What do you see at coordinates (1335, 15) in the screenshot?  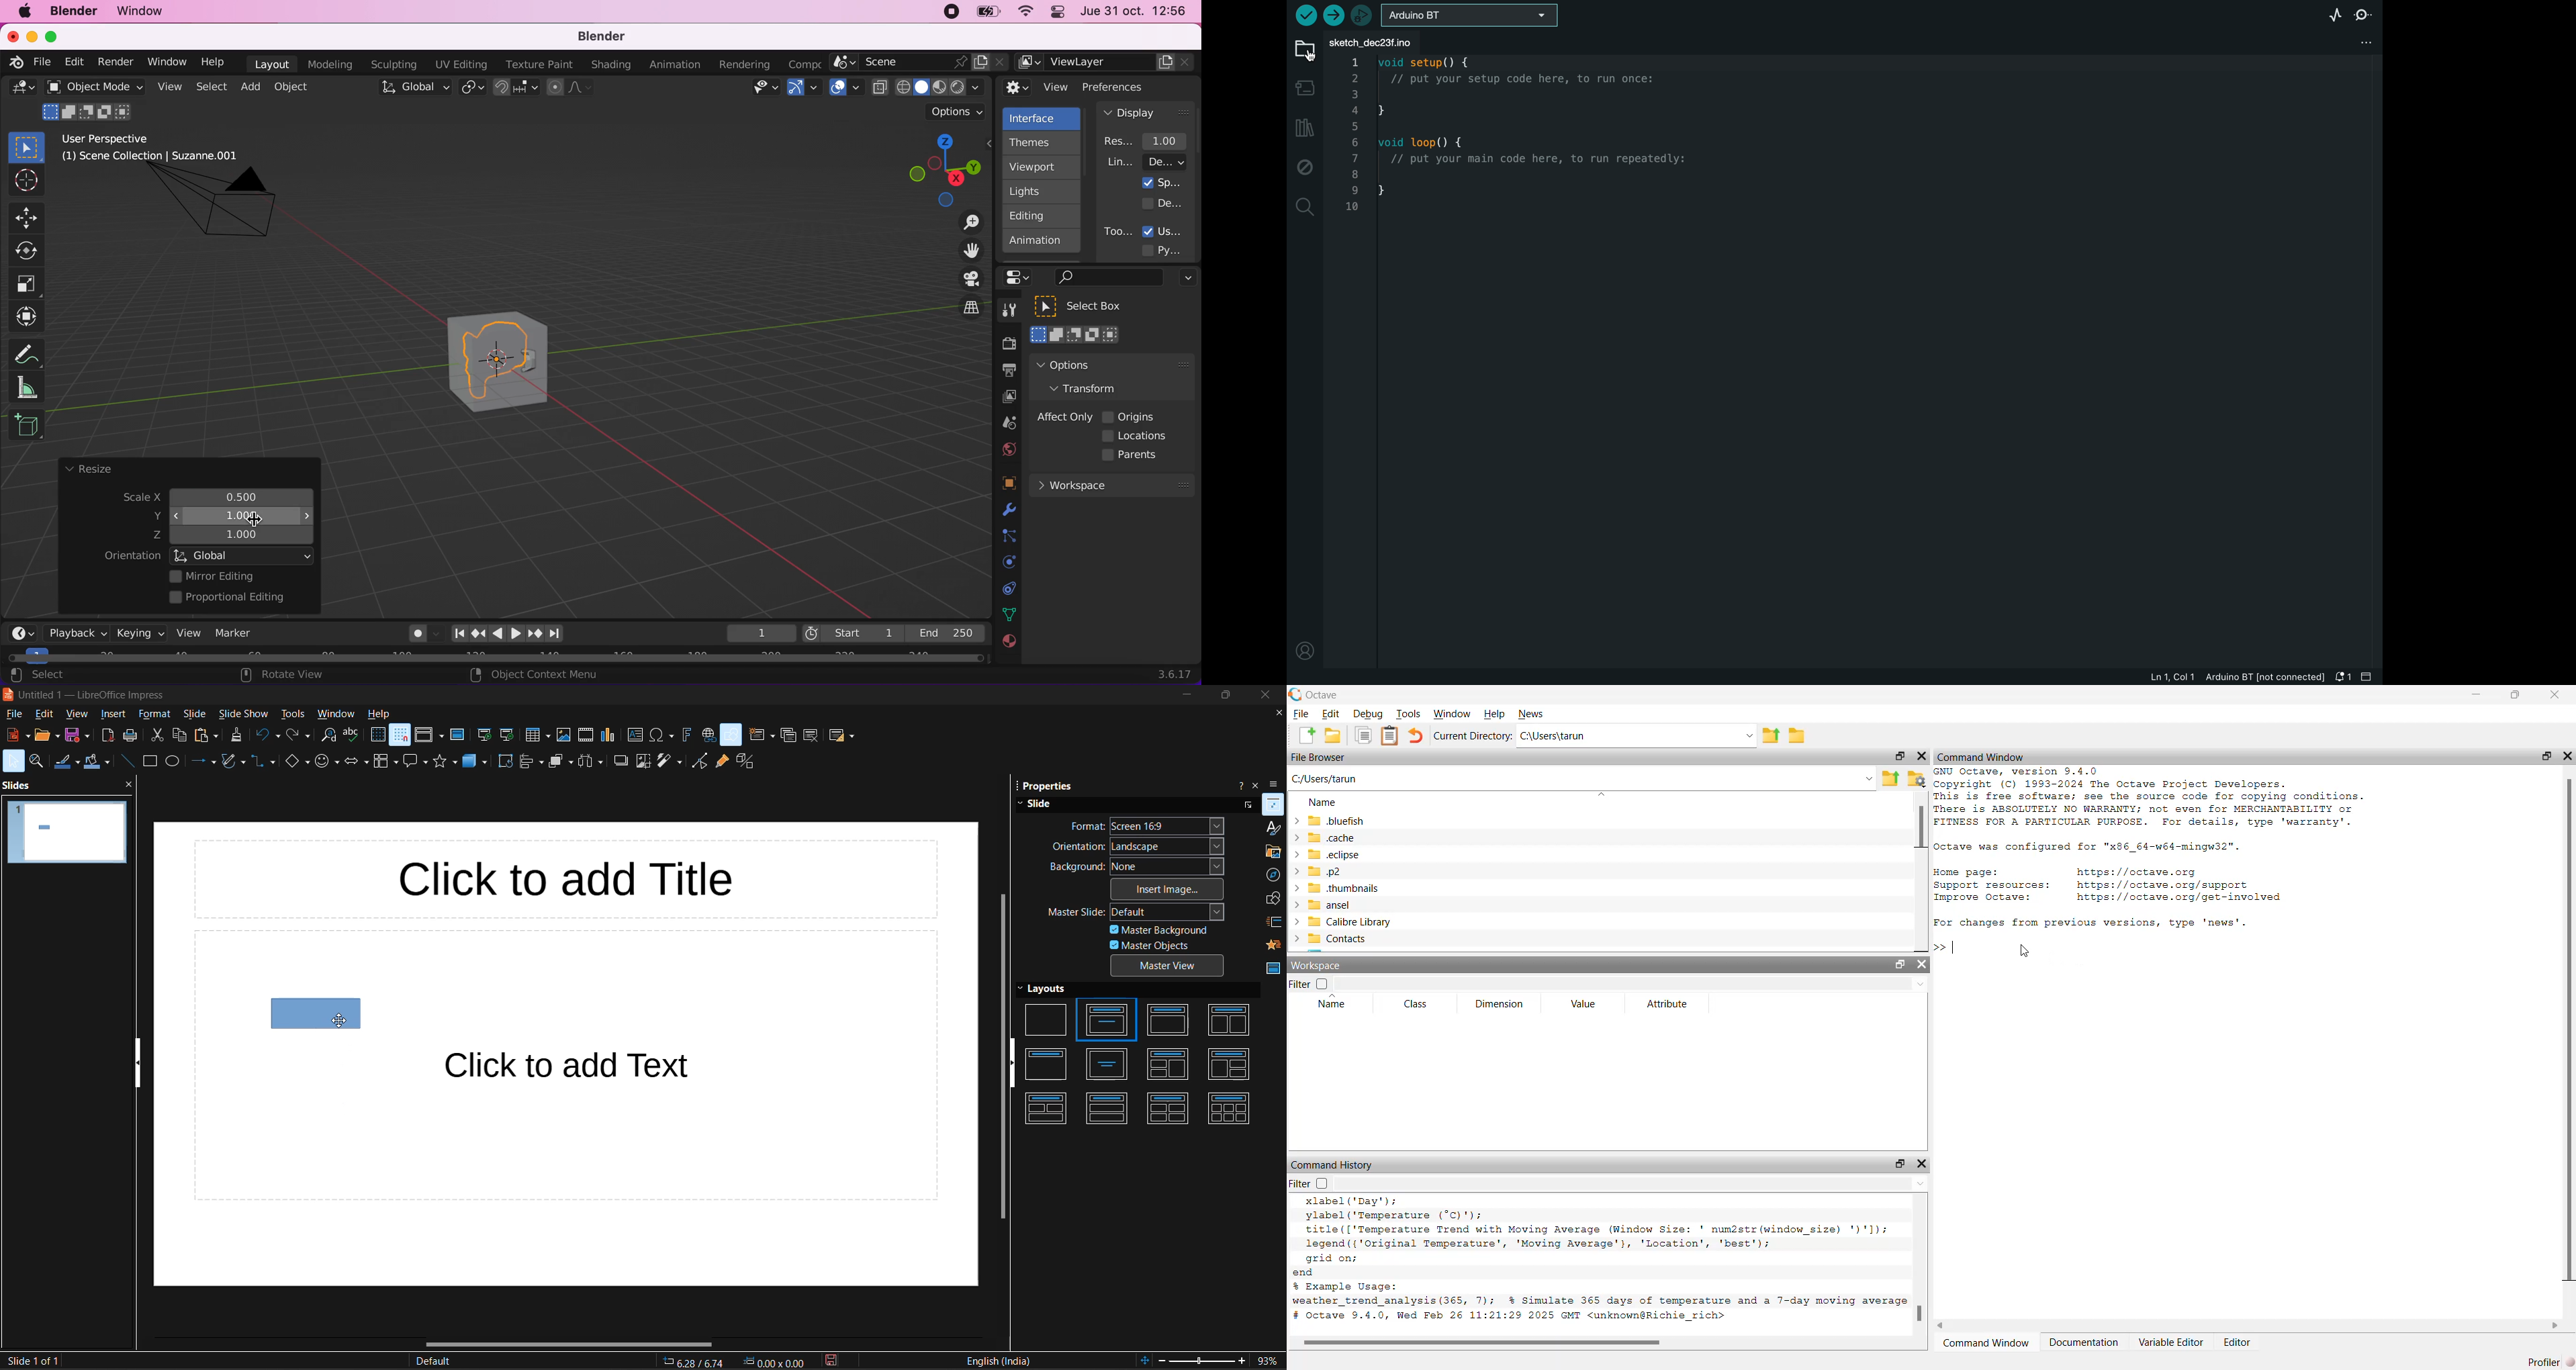 I see `upload` at bounding box center [1335, 15].